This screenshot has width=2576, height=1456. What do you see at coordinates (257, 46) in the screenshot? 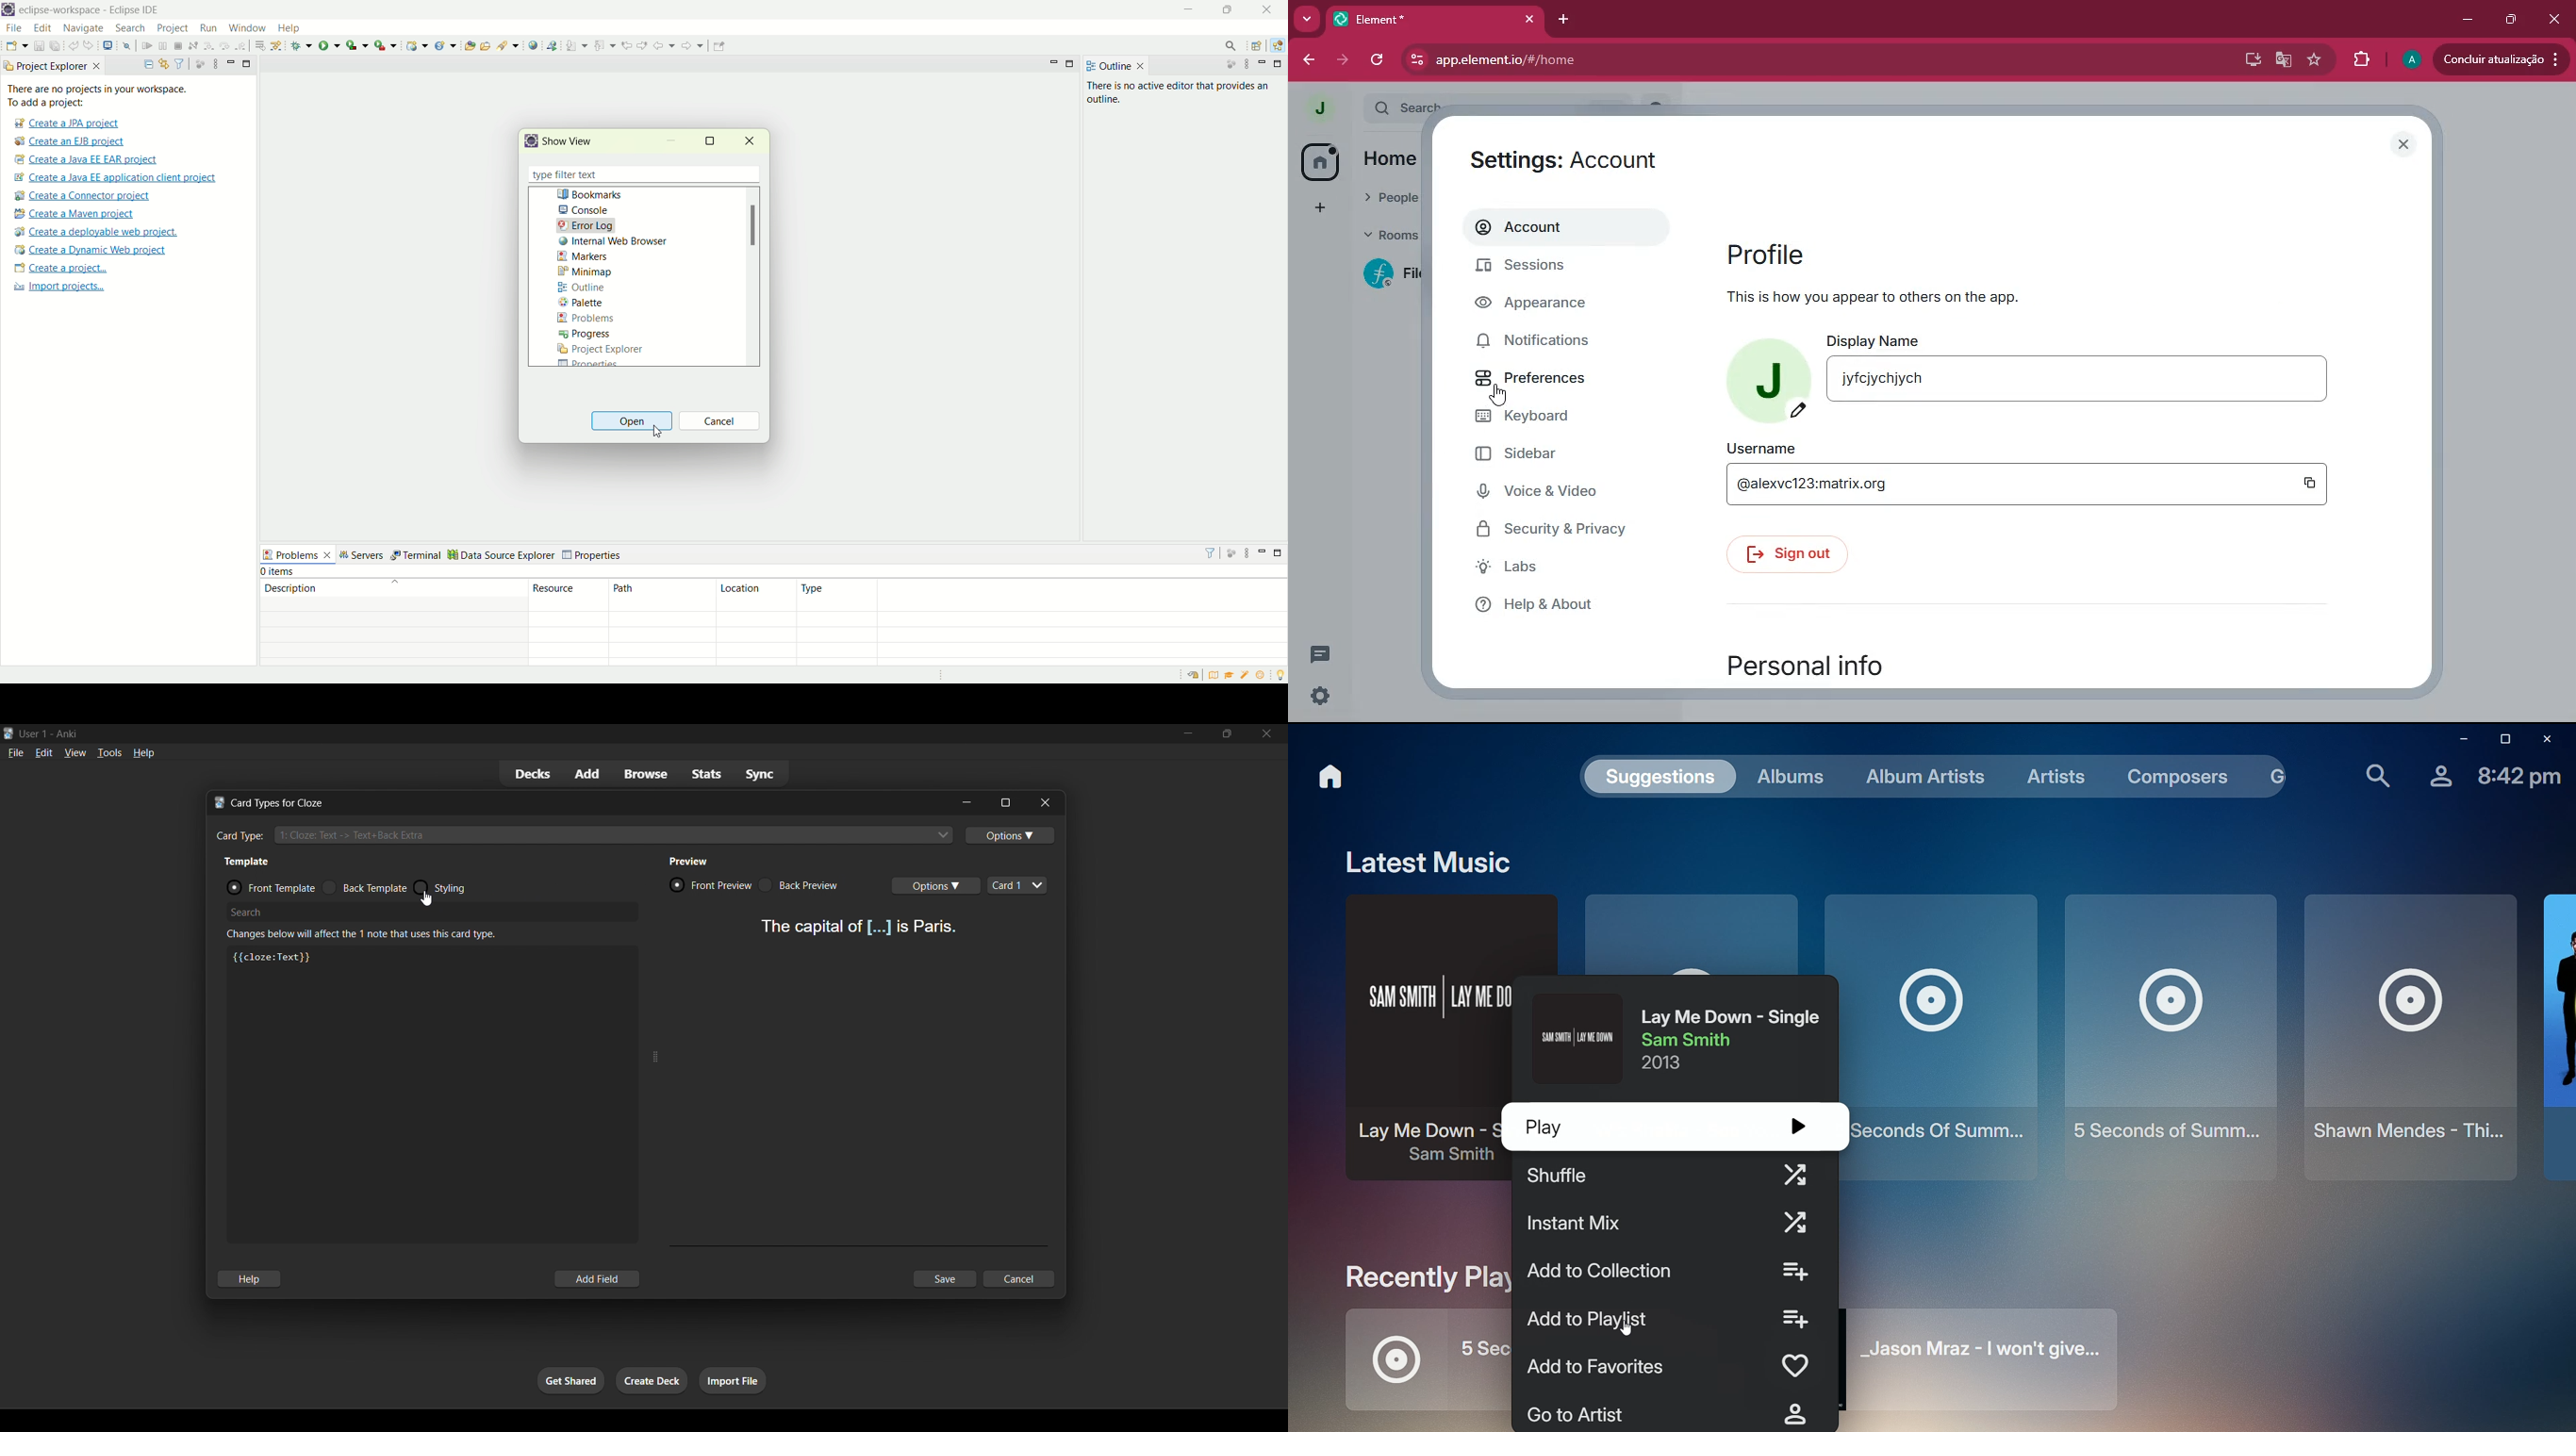
I see `drop to frame` at bounding box center [257, 46].